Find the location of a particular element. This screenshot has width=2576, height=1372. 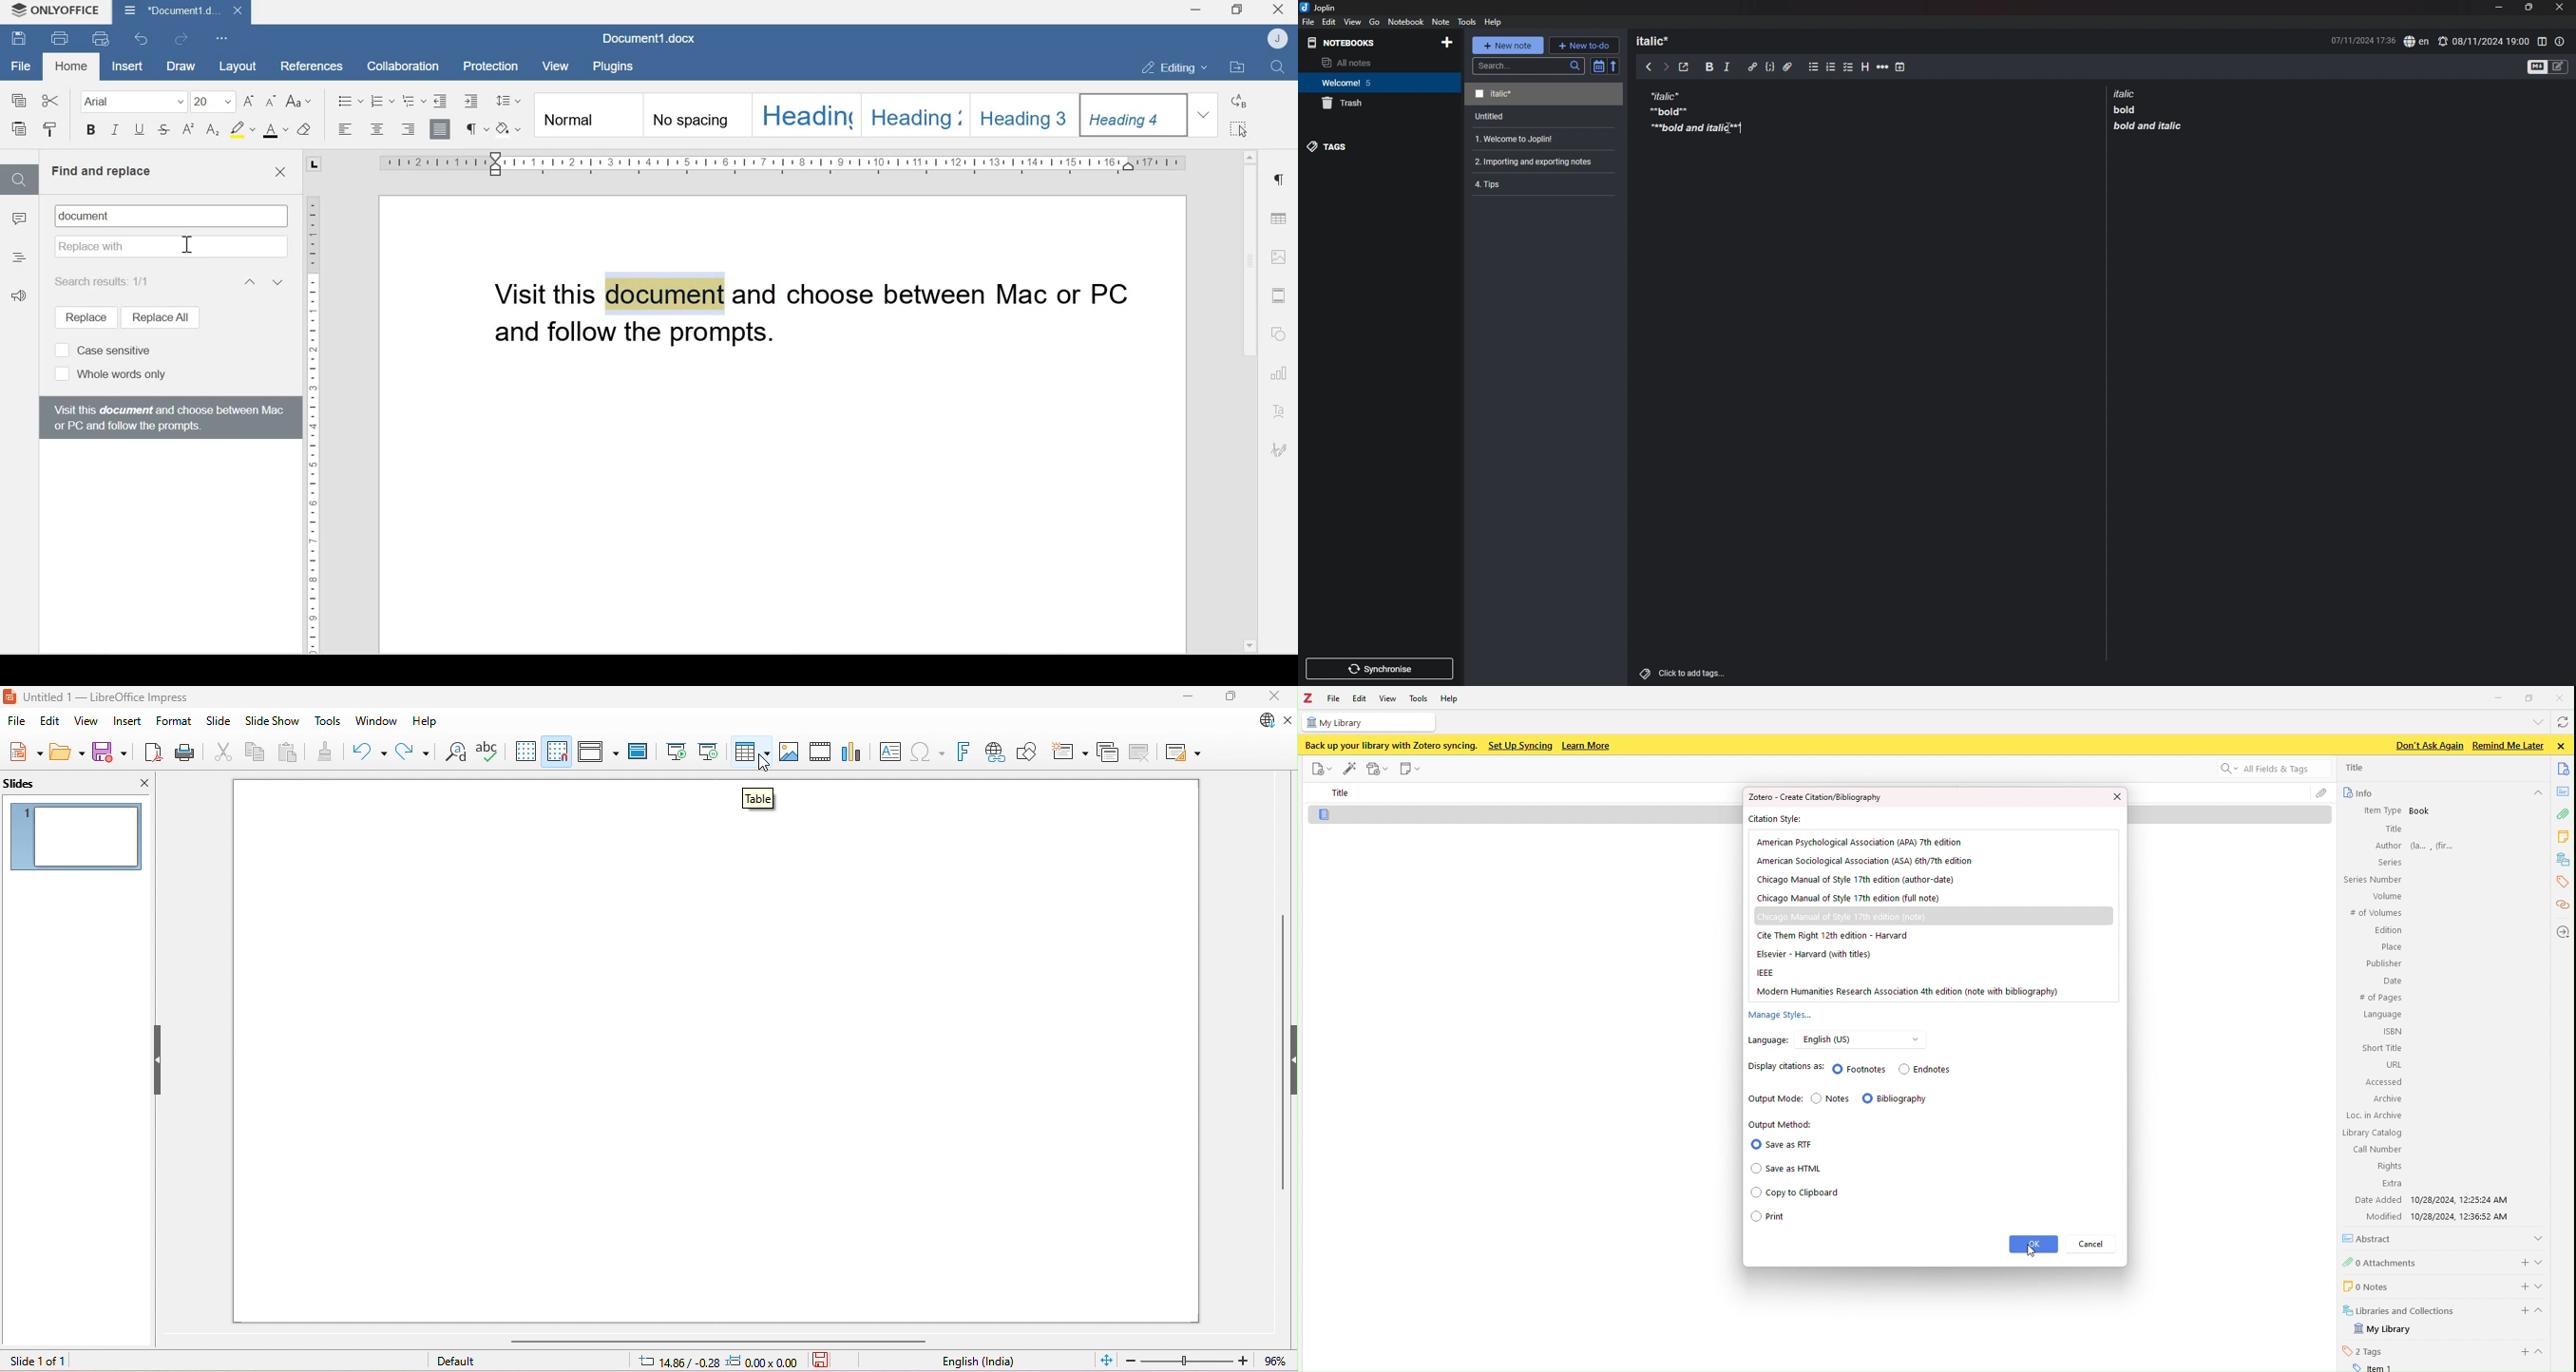

Bold is located at coordinates (91, 132).